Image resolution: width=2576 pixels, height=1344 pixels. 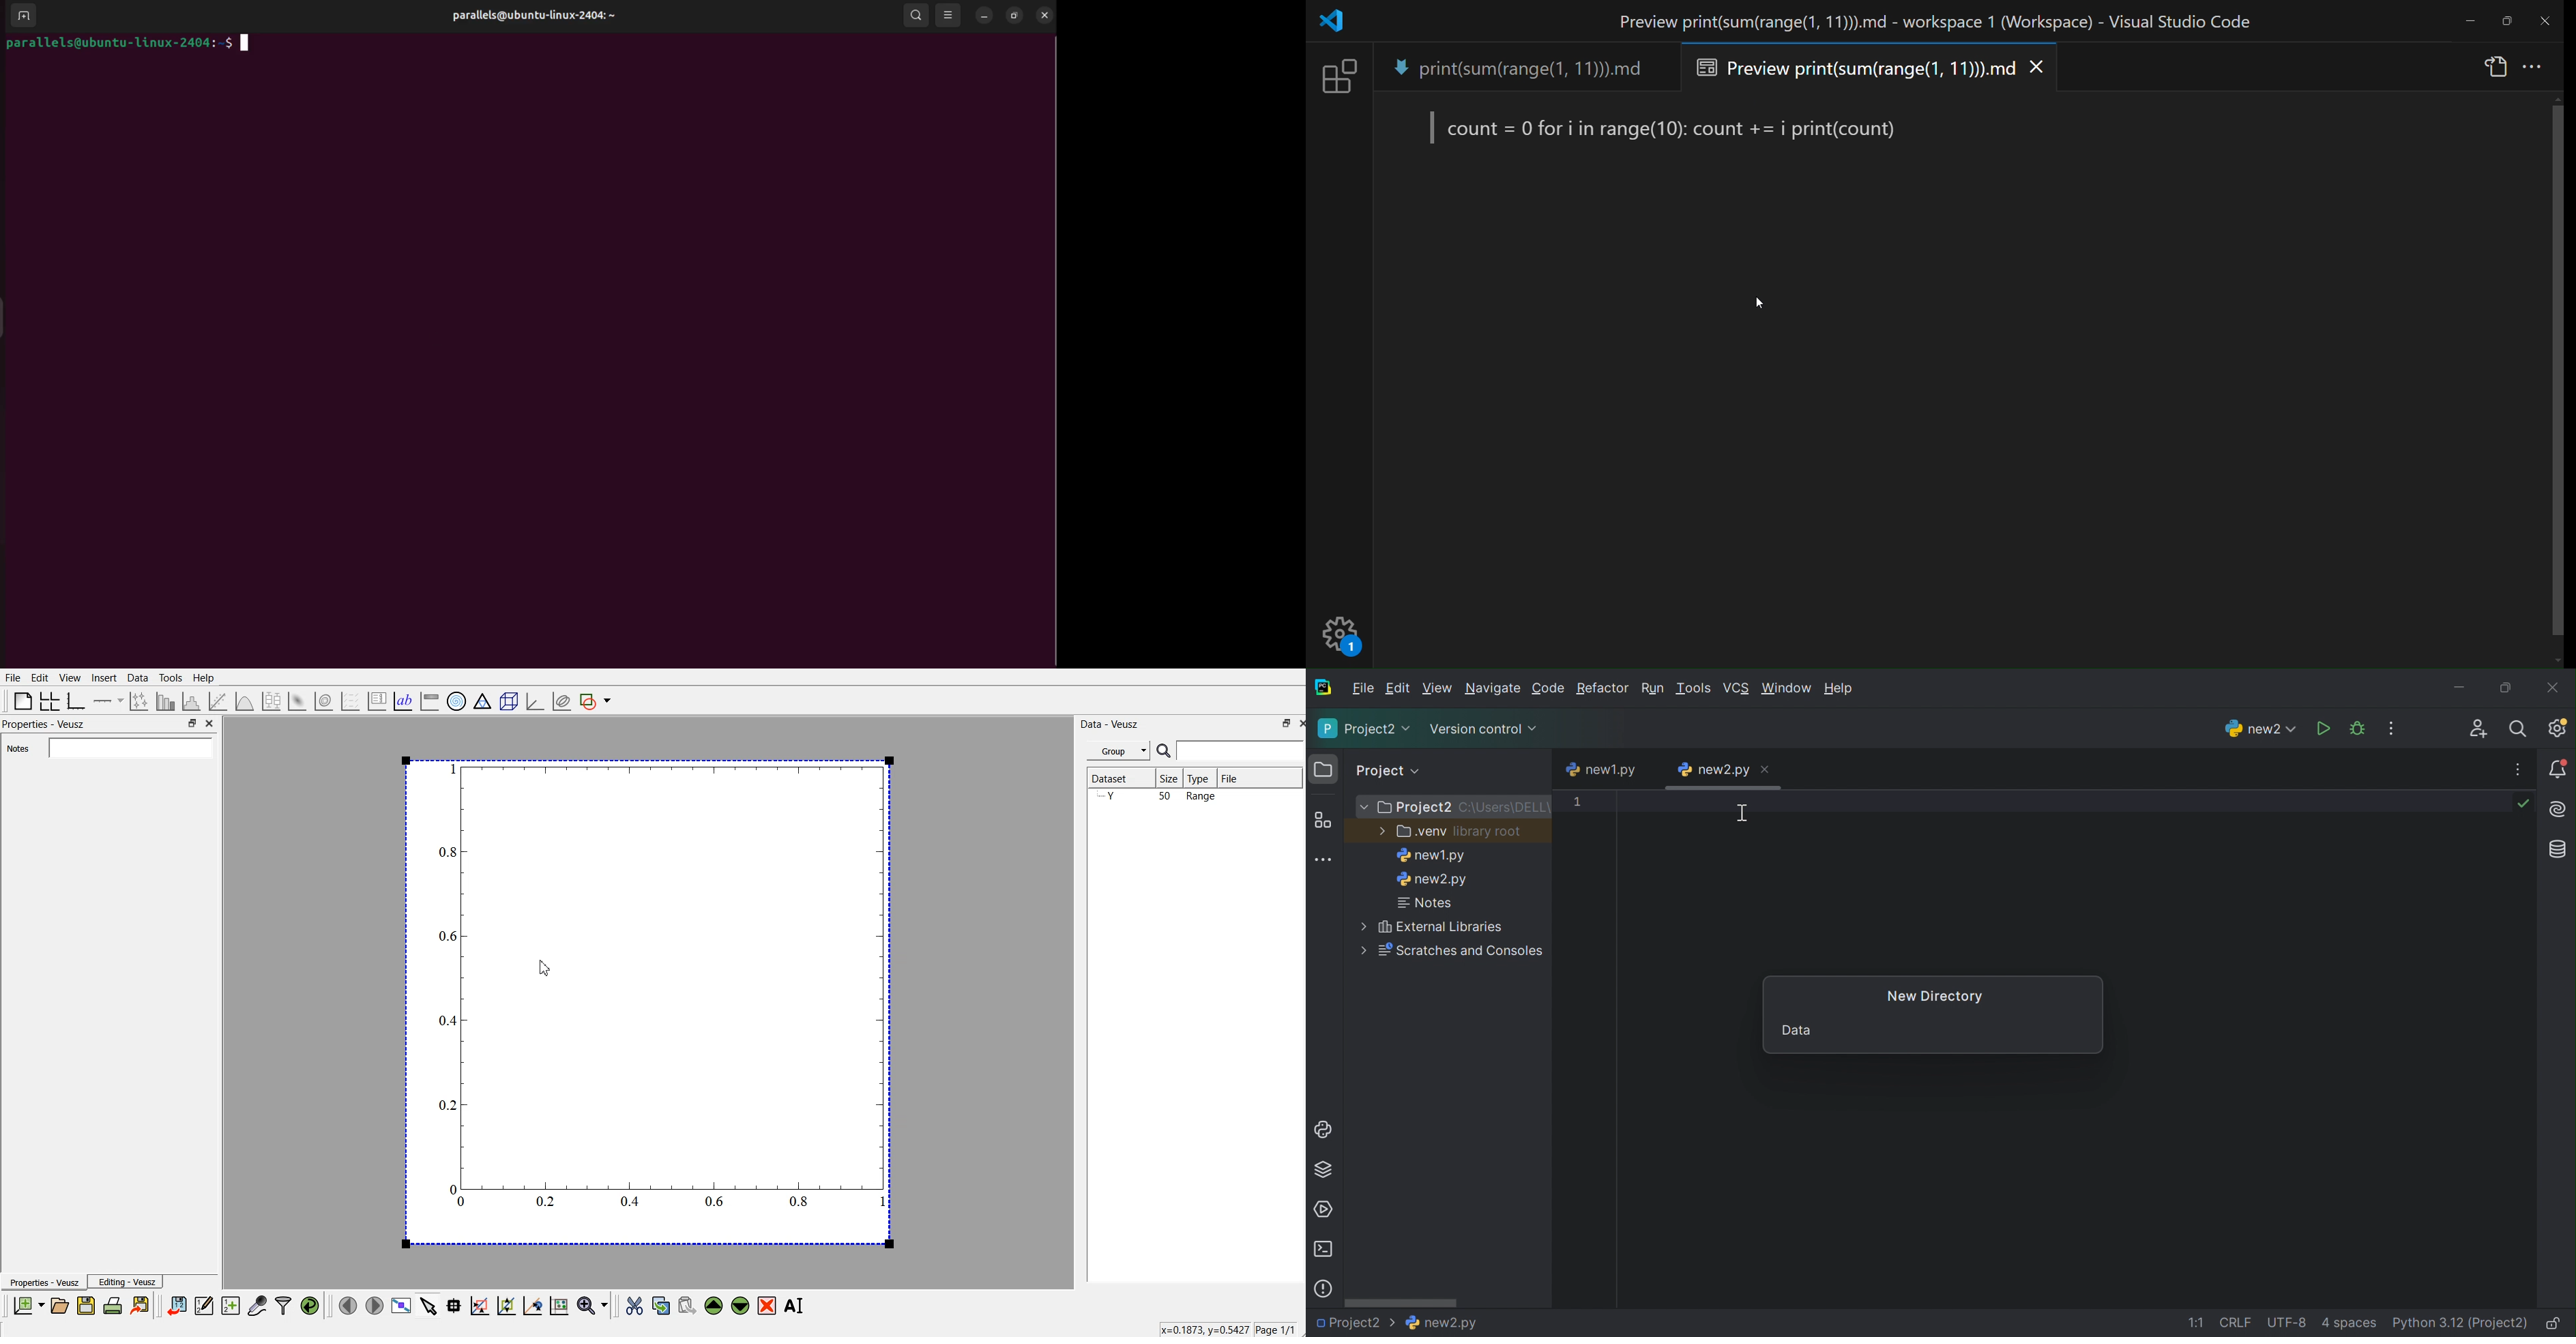 I want to click on 3d graph, so click(x=534, y=699).